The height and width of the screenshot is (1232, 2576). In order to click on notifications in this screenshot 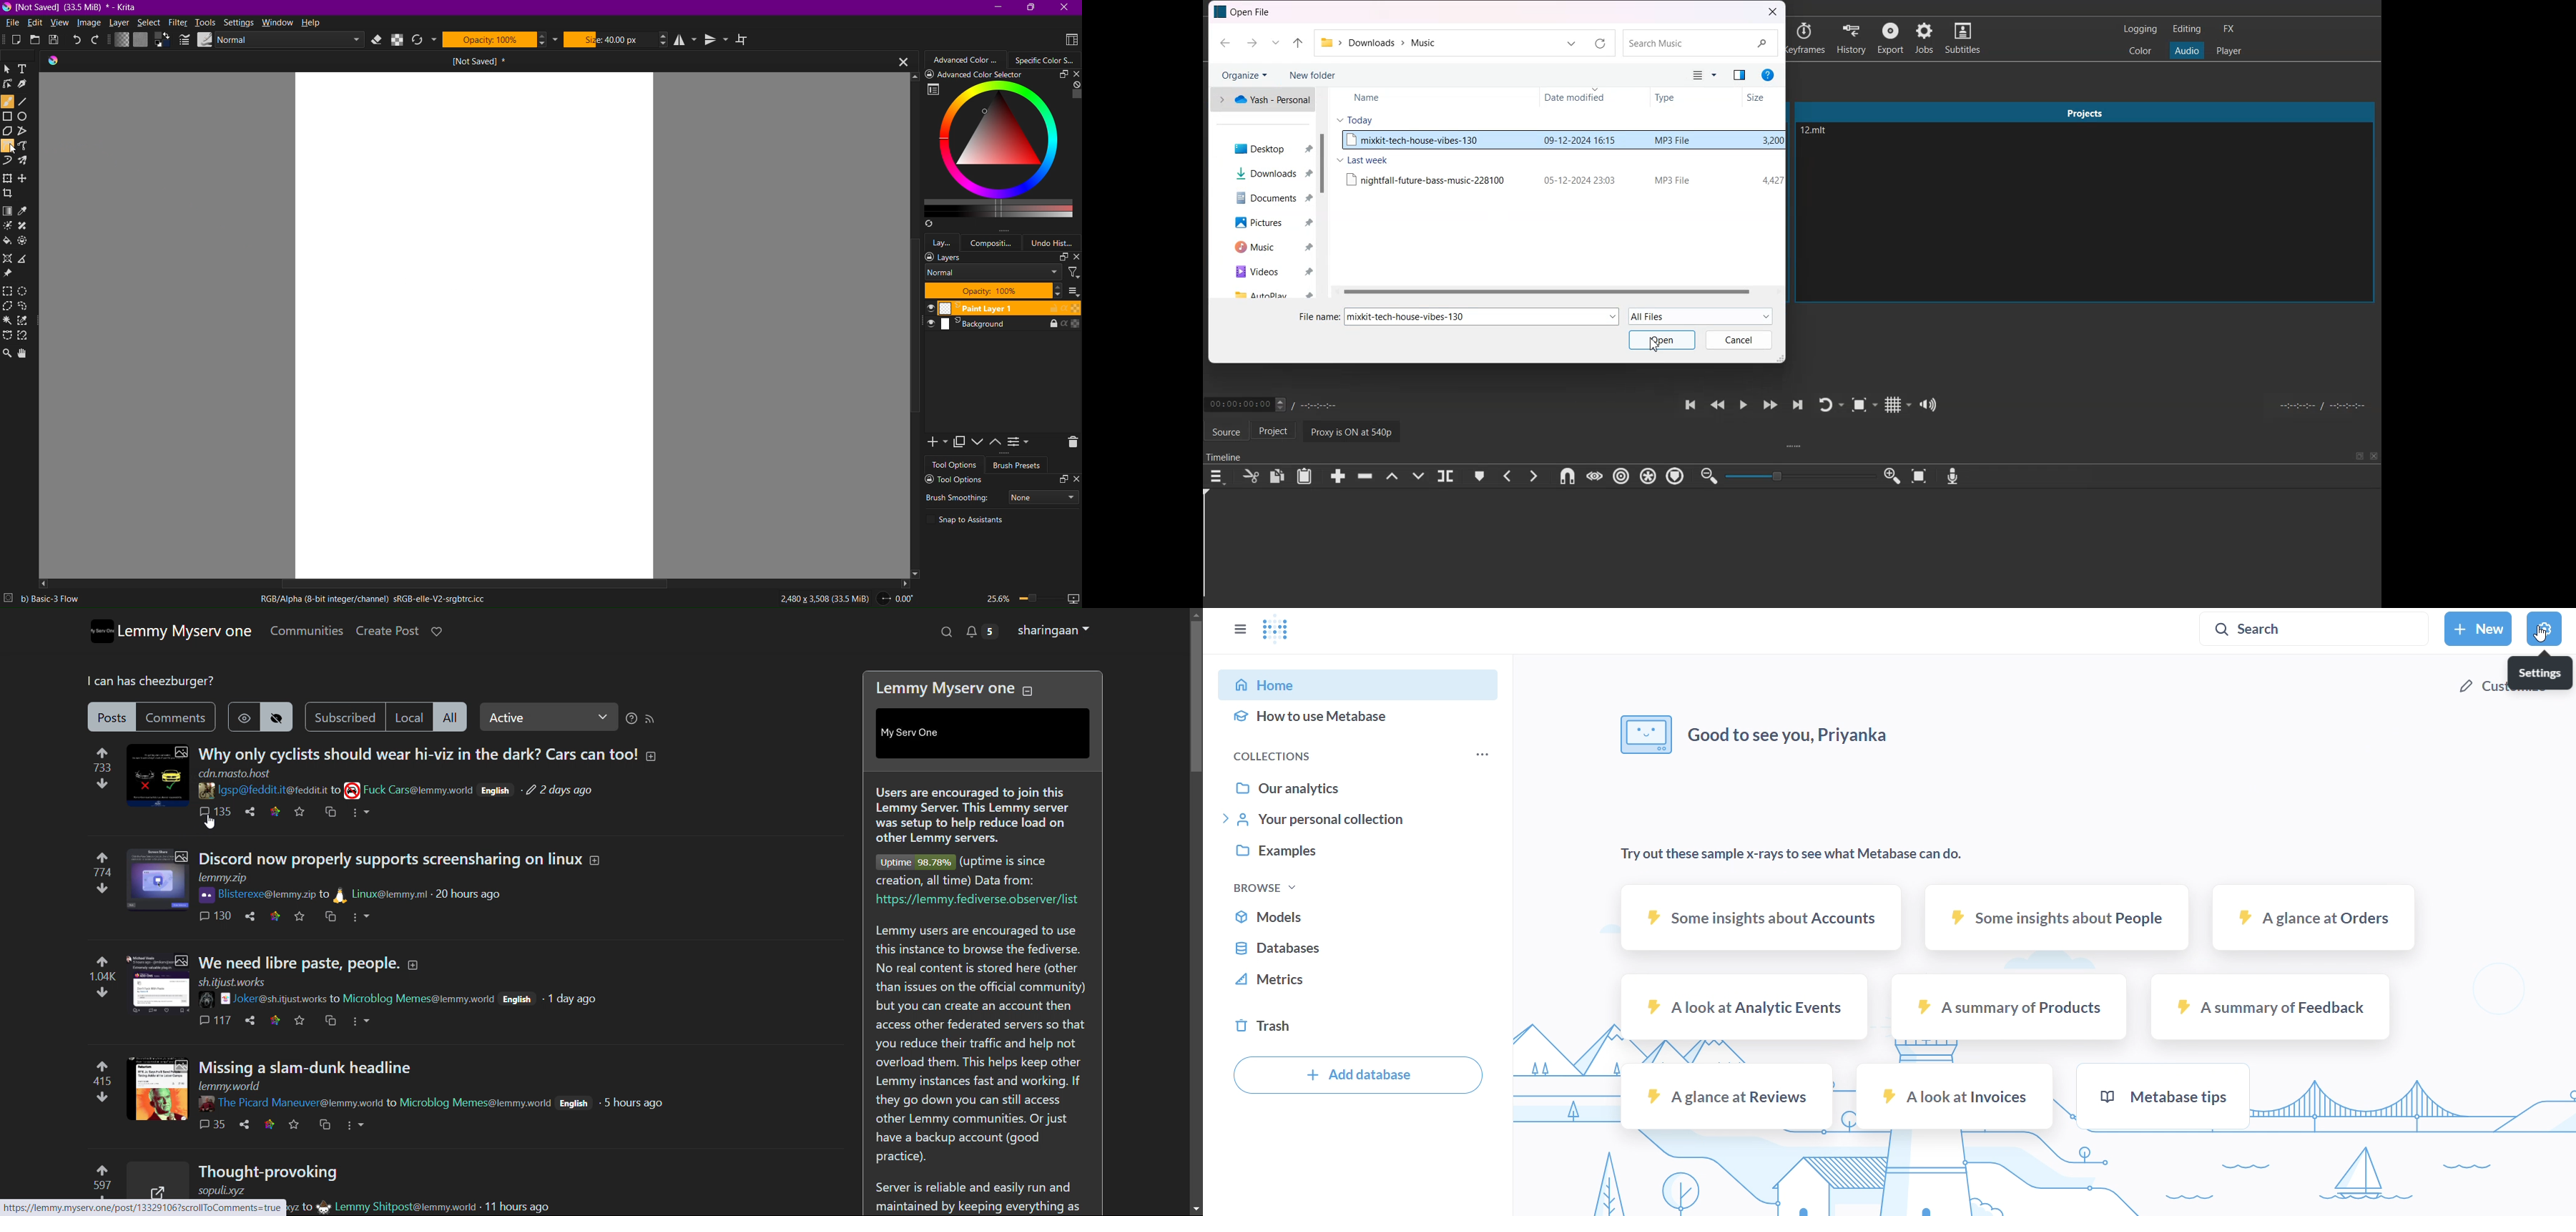, I will do `click(983, 631)`.